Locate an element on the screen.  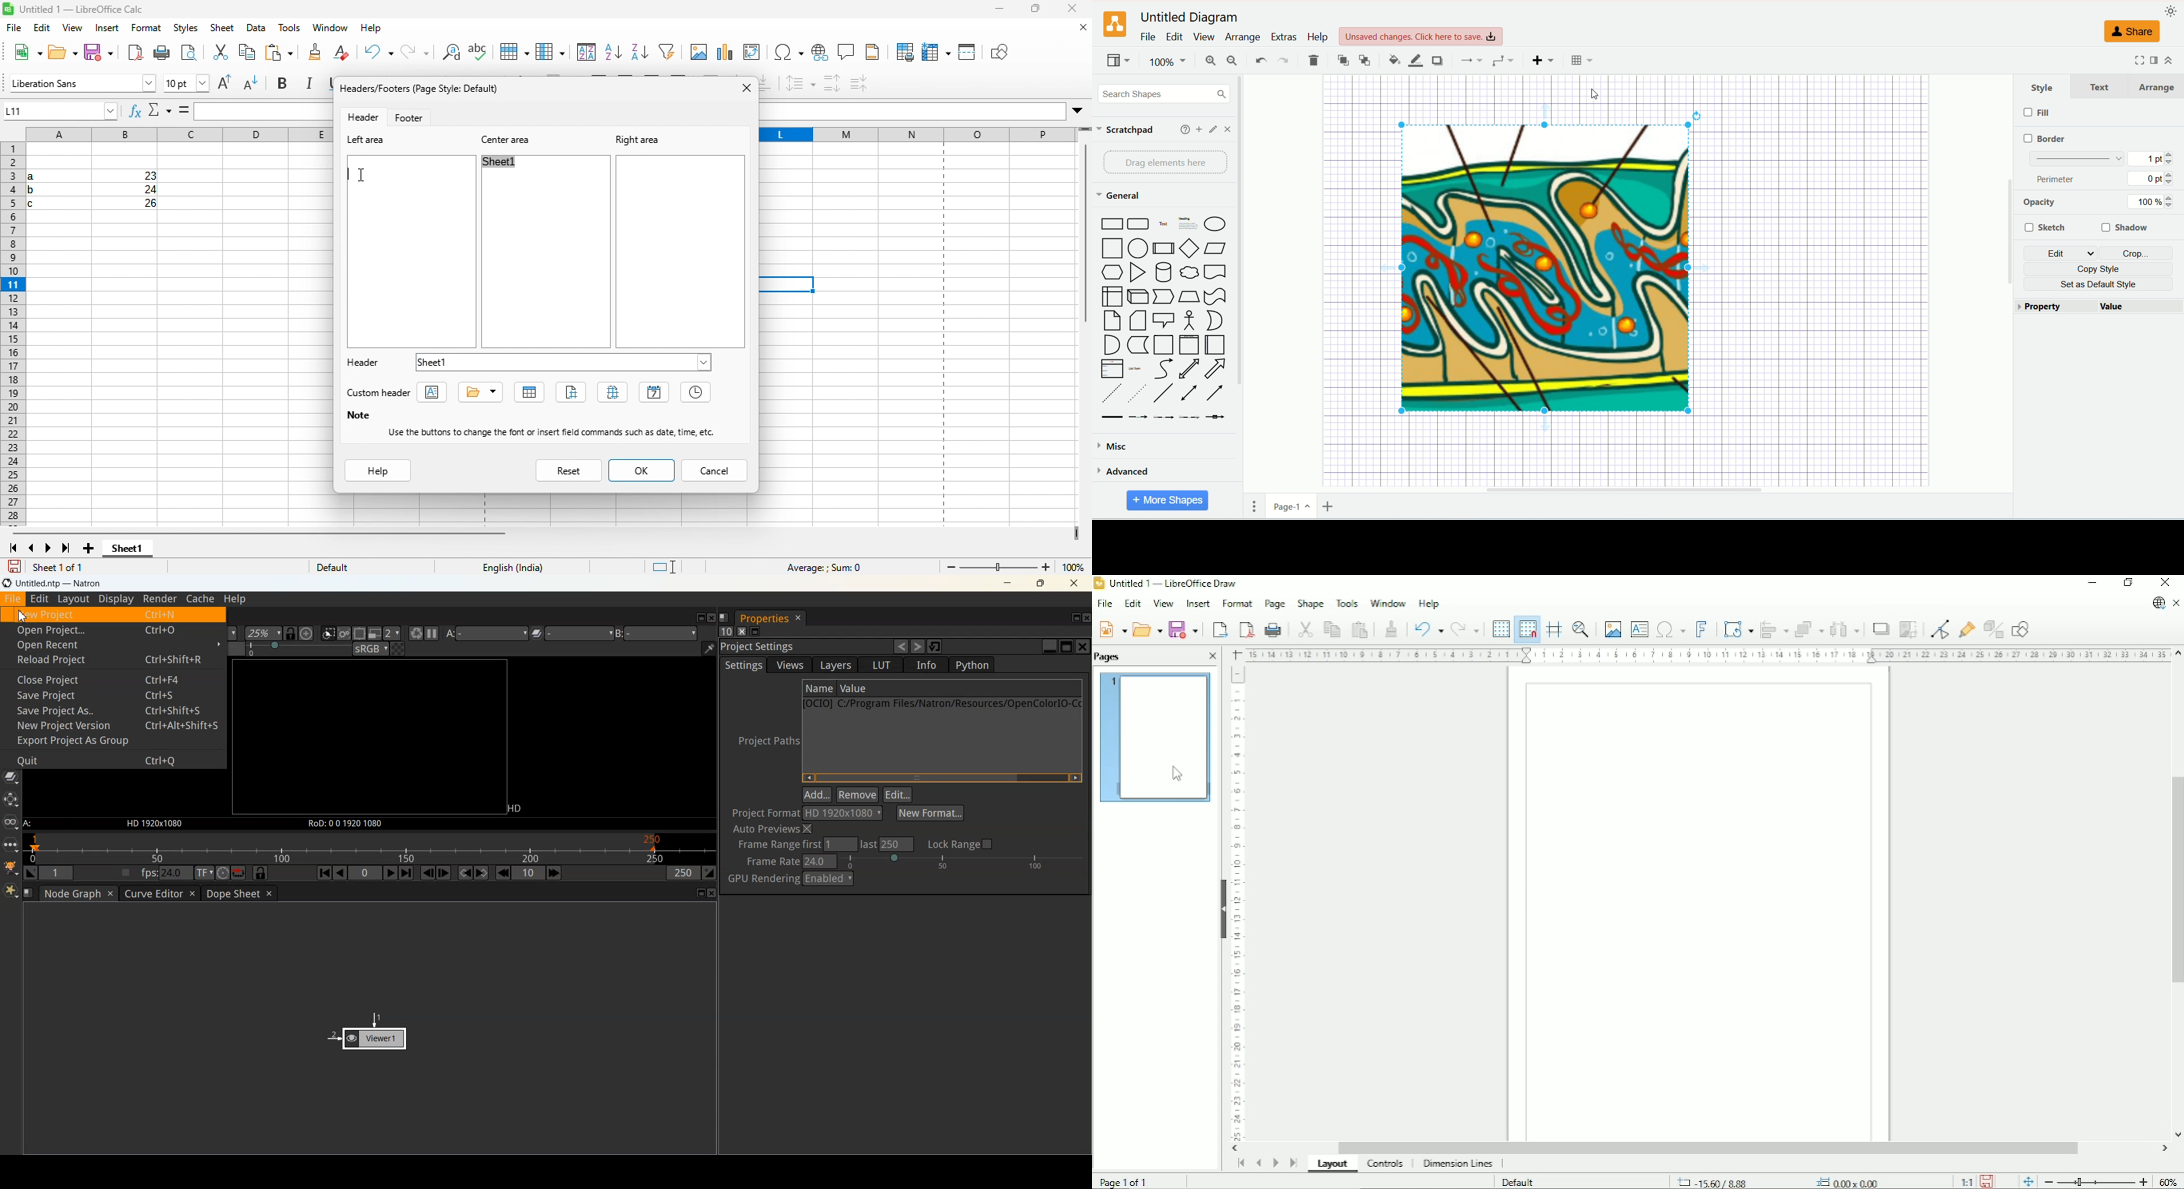
Bidirectional Connector is located at coordinates (1192, 395).